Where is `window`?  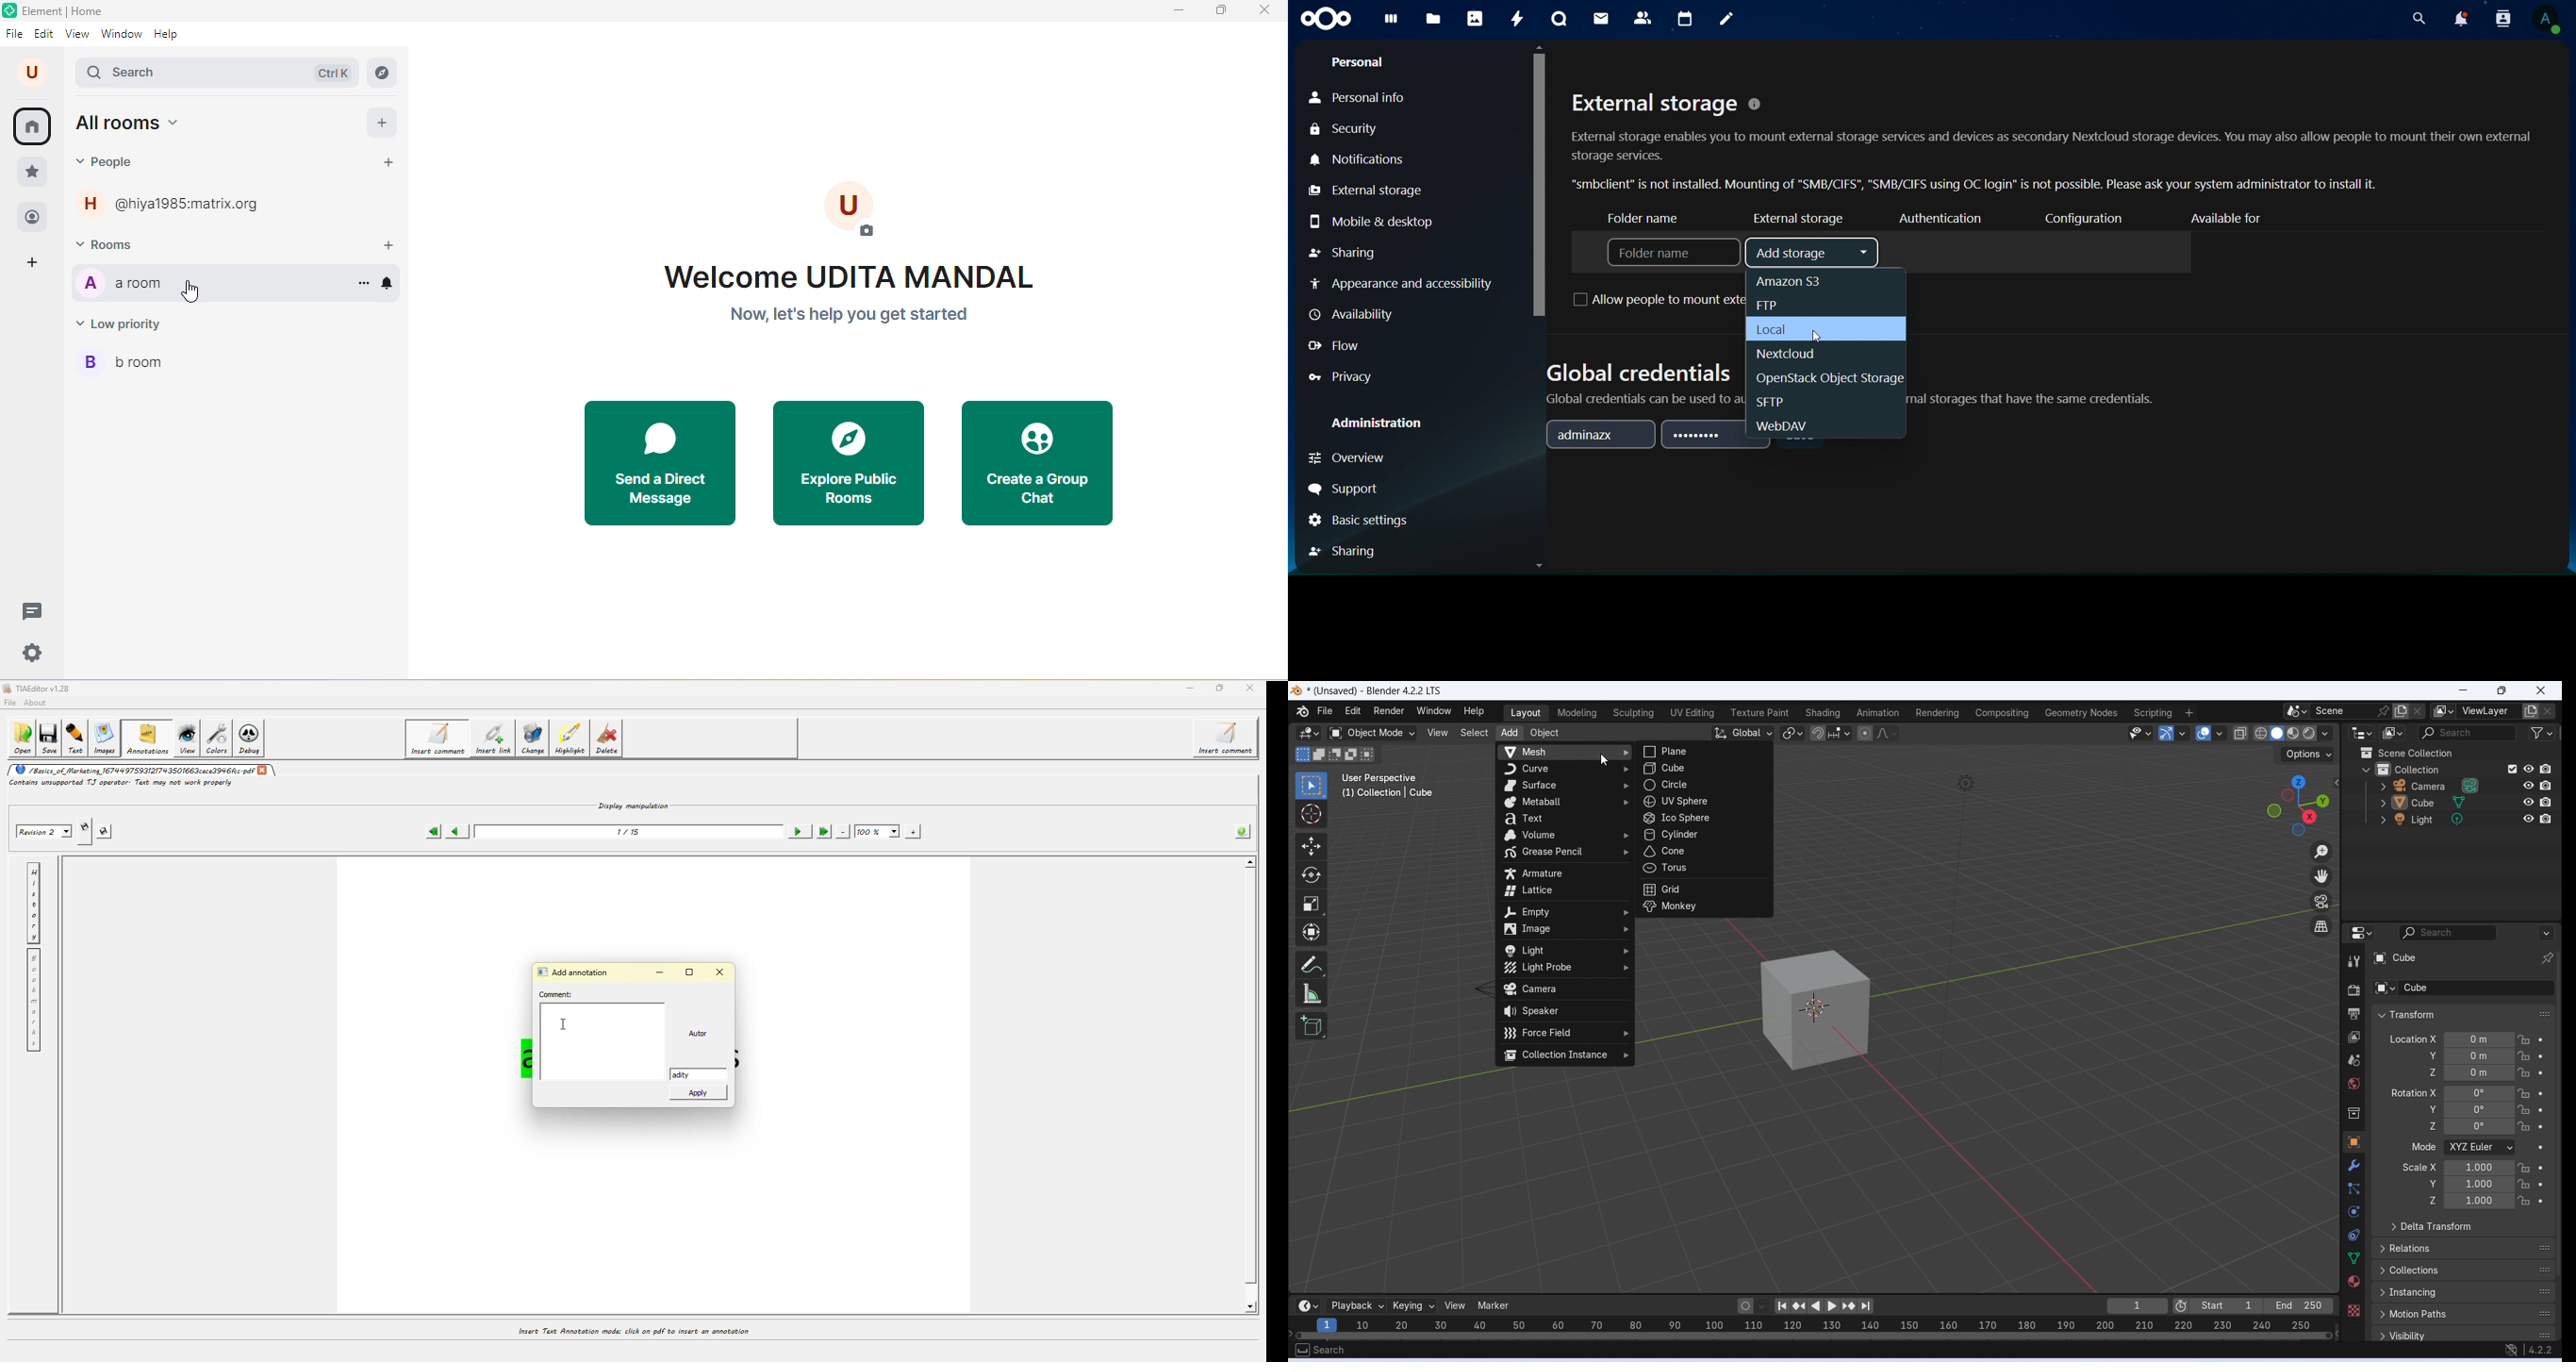
window is located at coordinates (122, 35).